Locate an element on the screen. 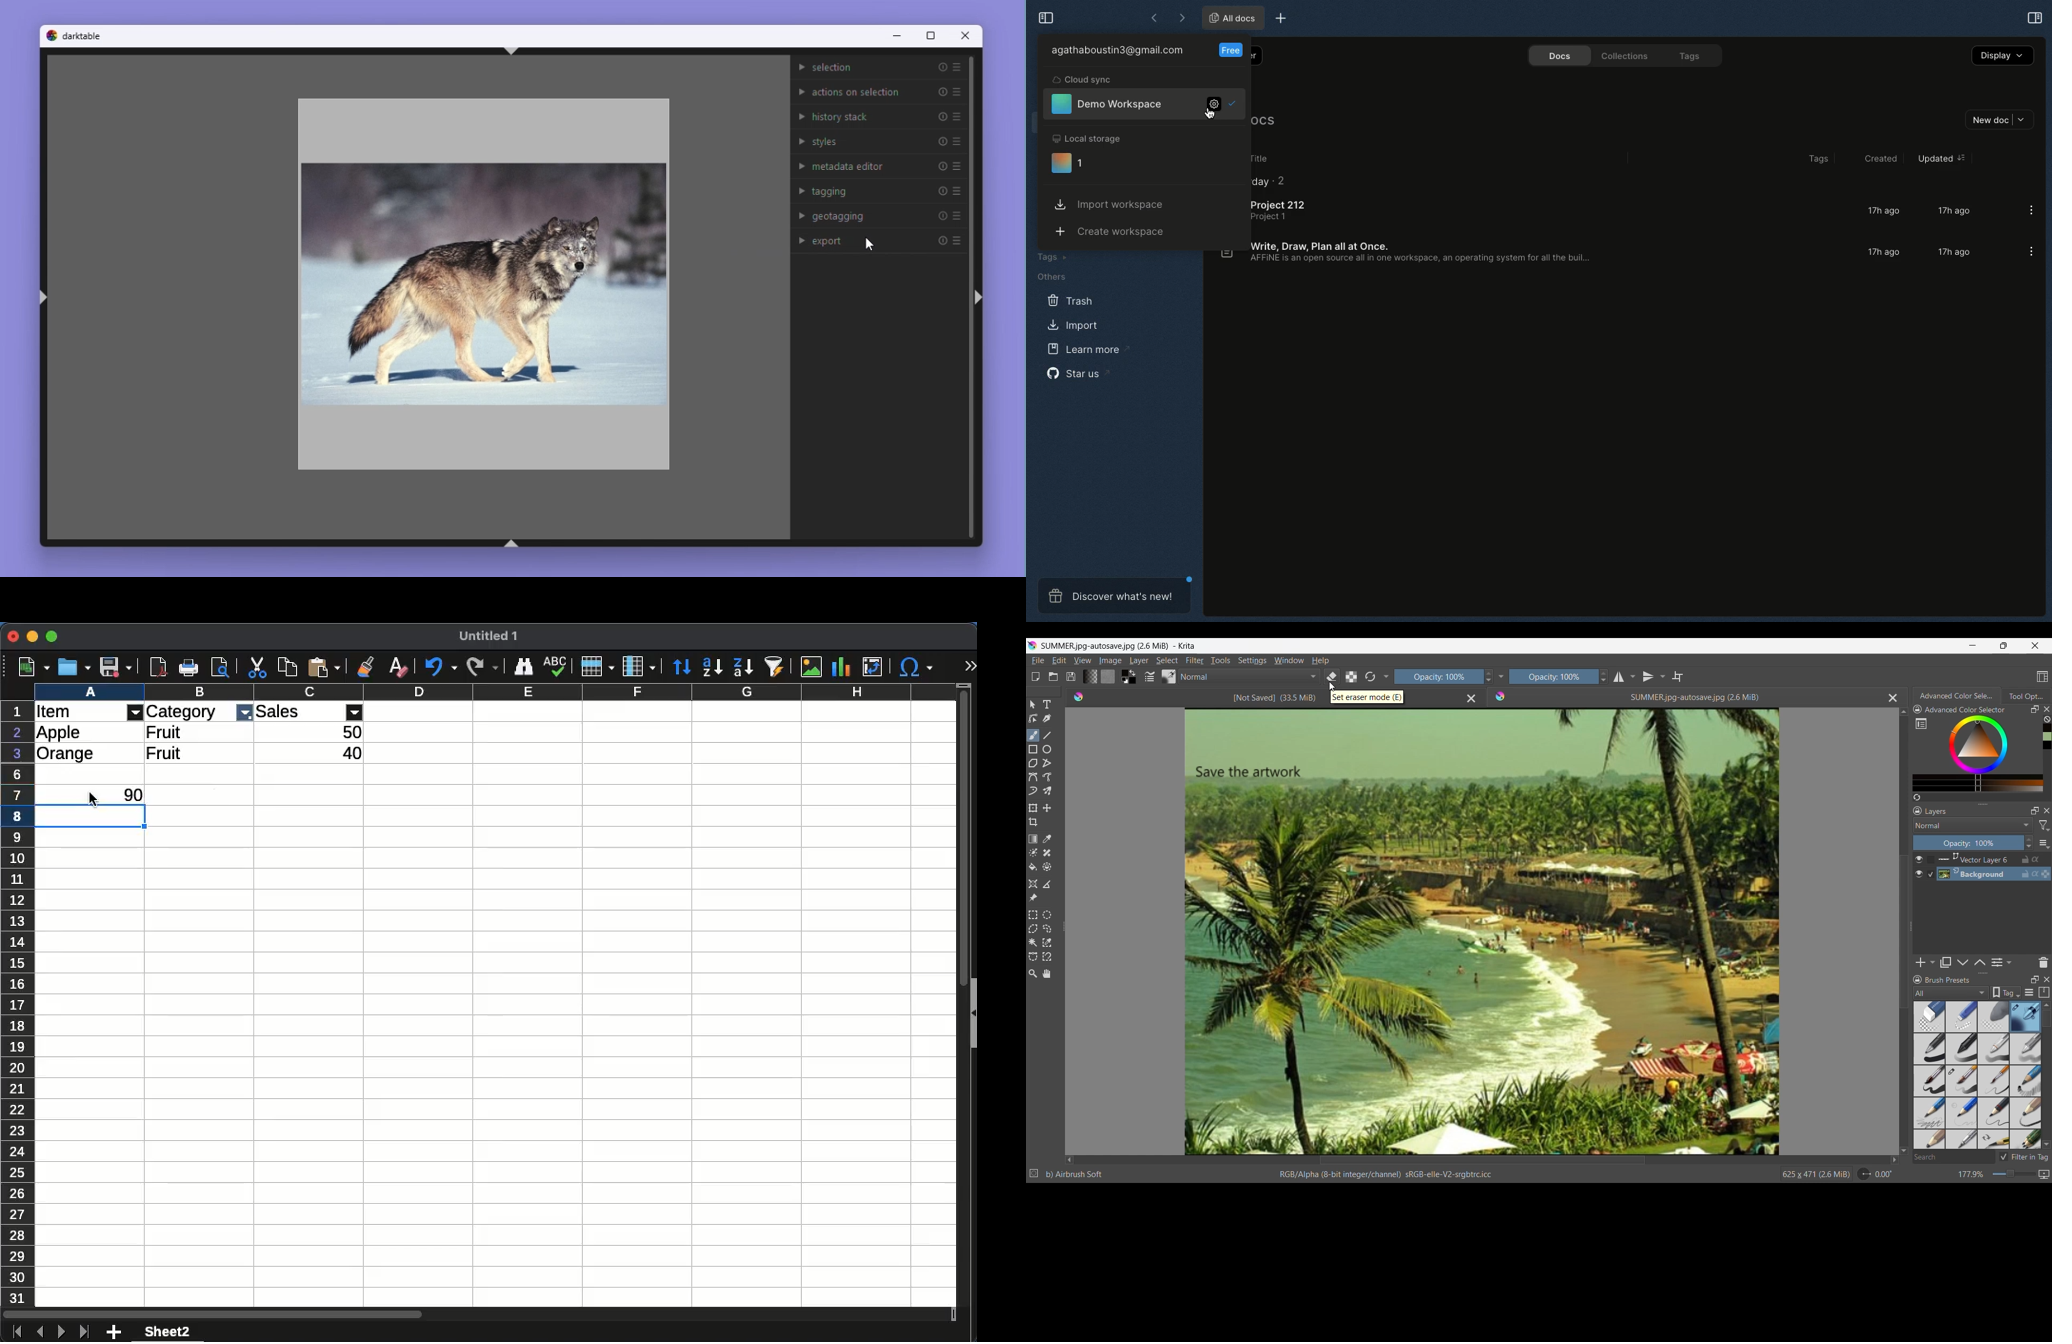 The image size is (2072, 1344). Open new document is located at coordinates (1035, 677).